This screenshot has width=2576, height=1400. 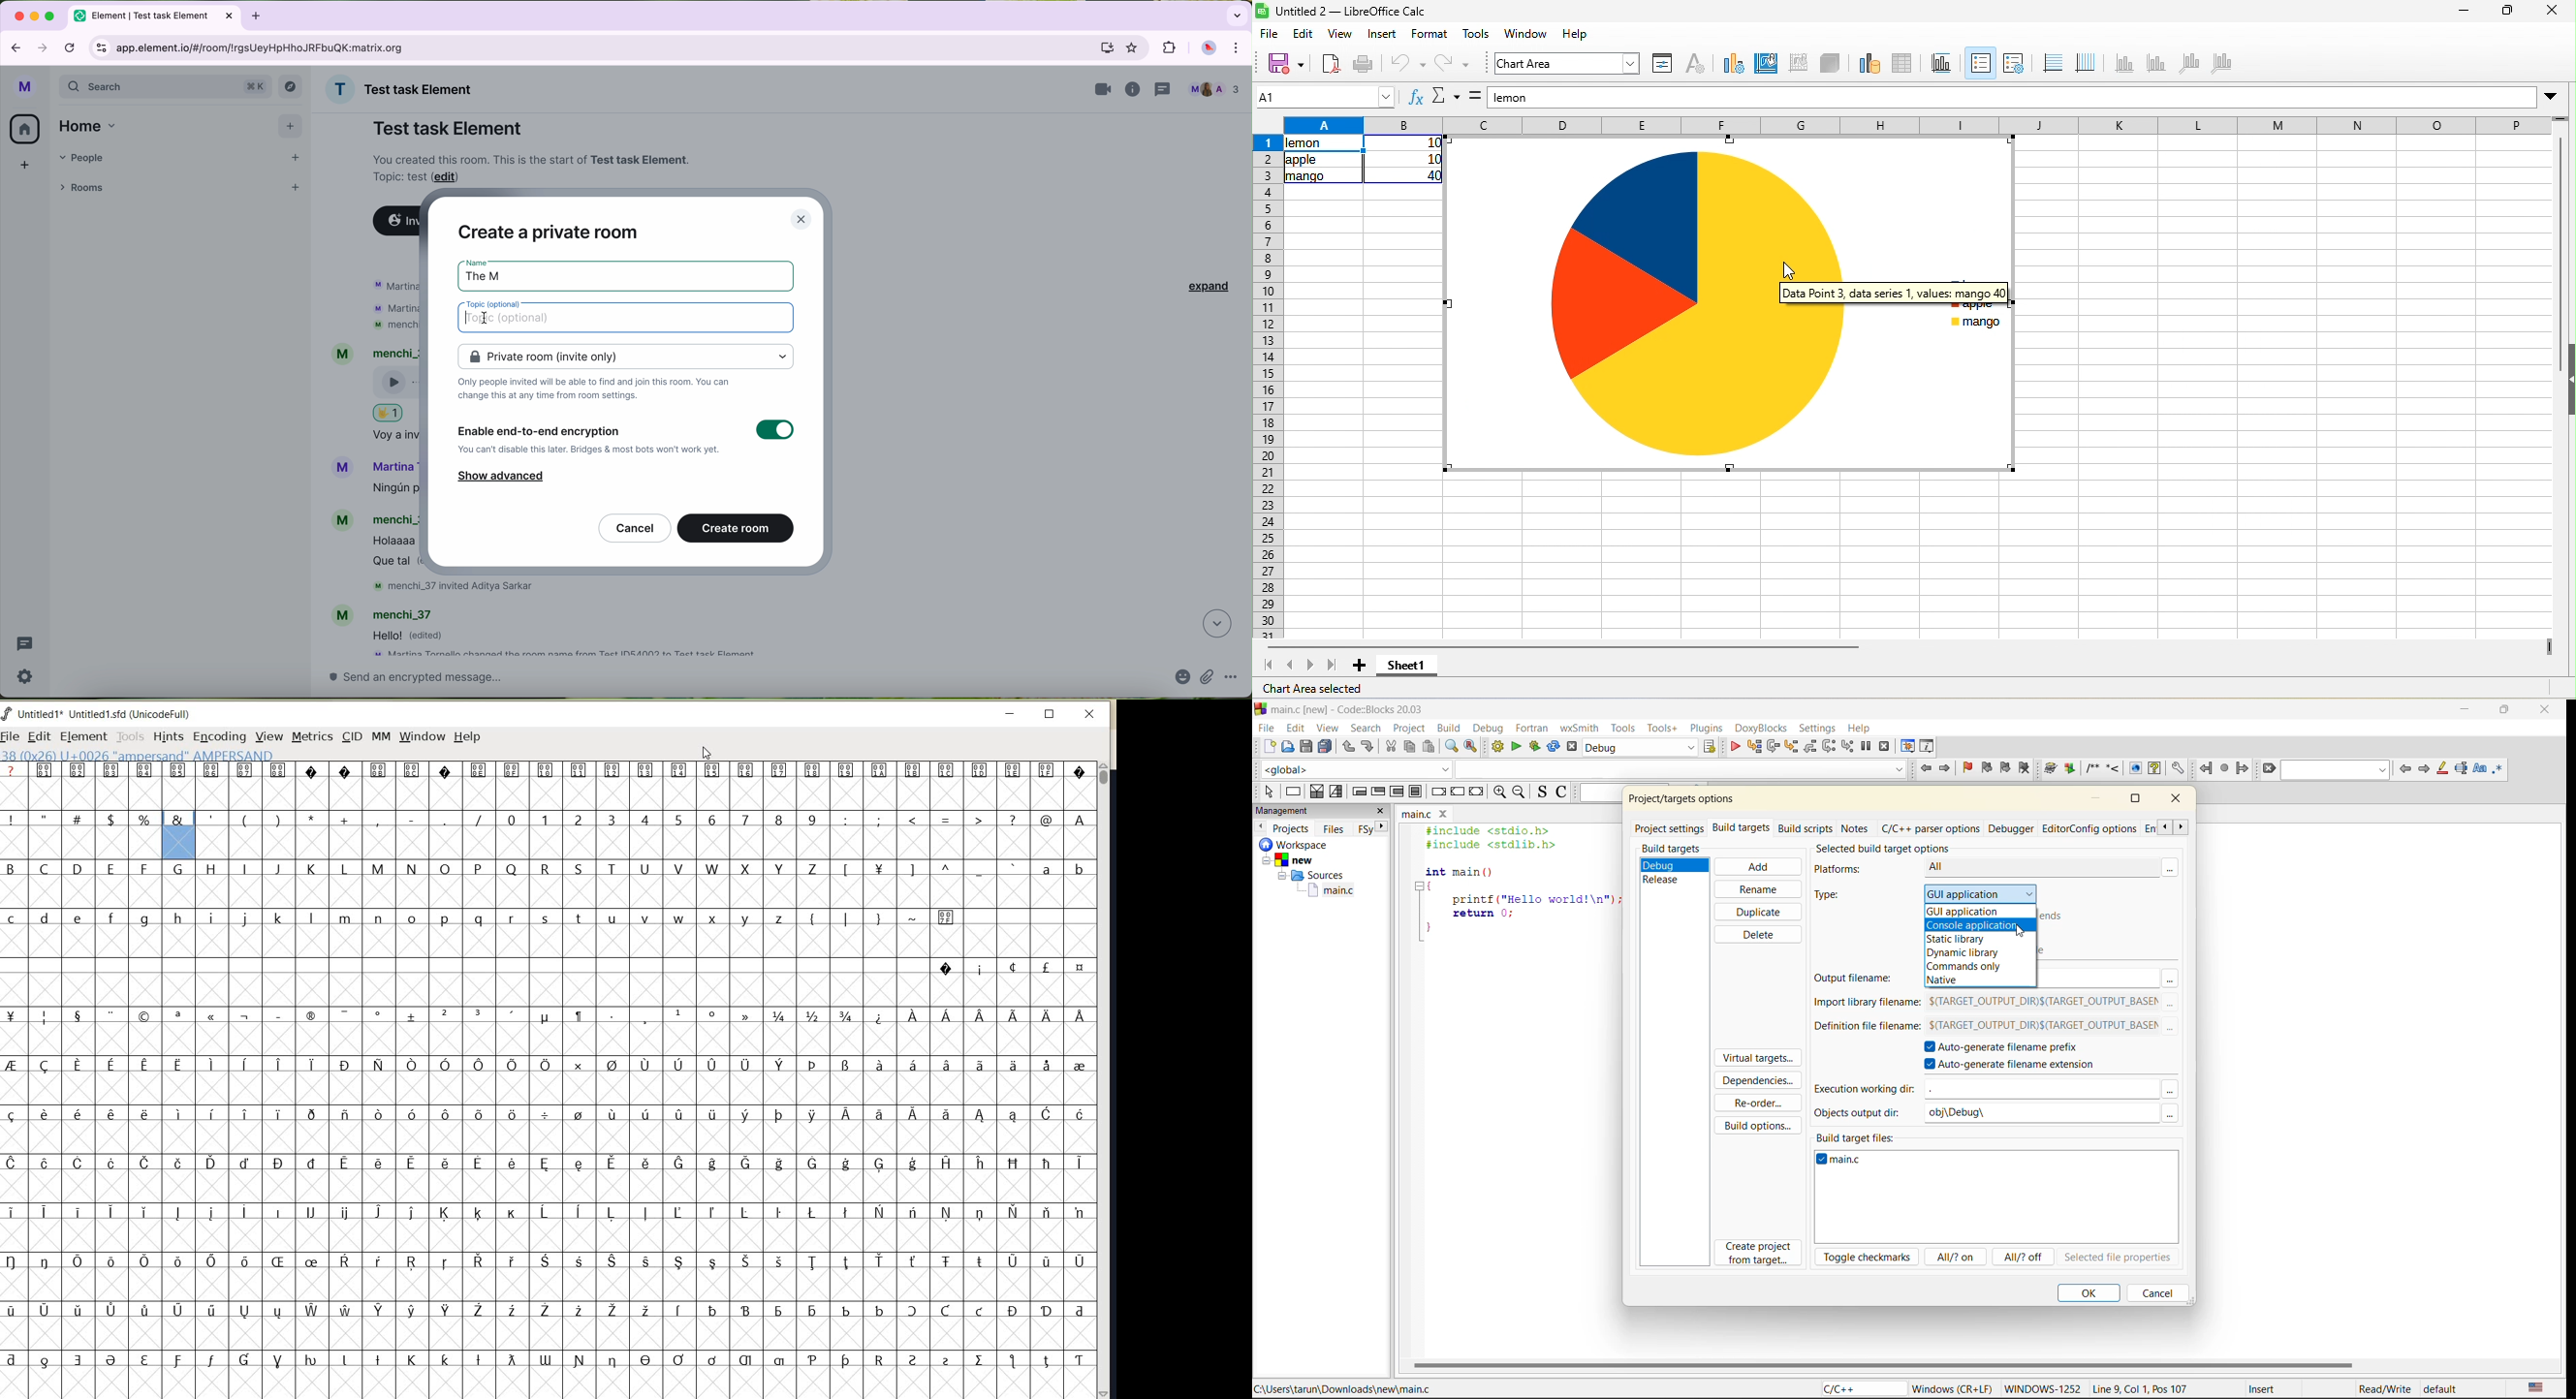 I want to click on CURSOR, so click(x=707, y=753).